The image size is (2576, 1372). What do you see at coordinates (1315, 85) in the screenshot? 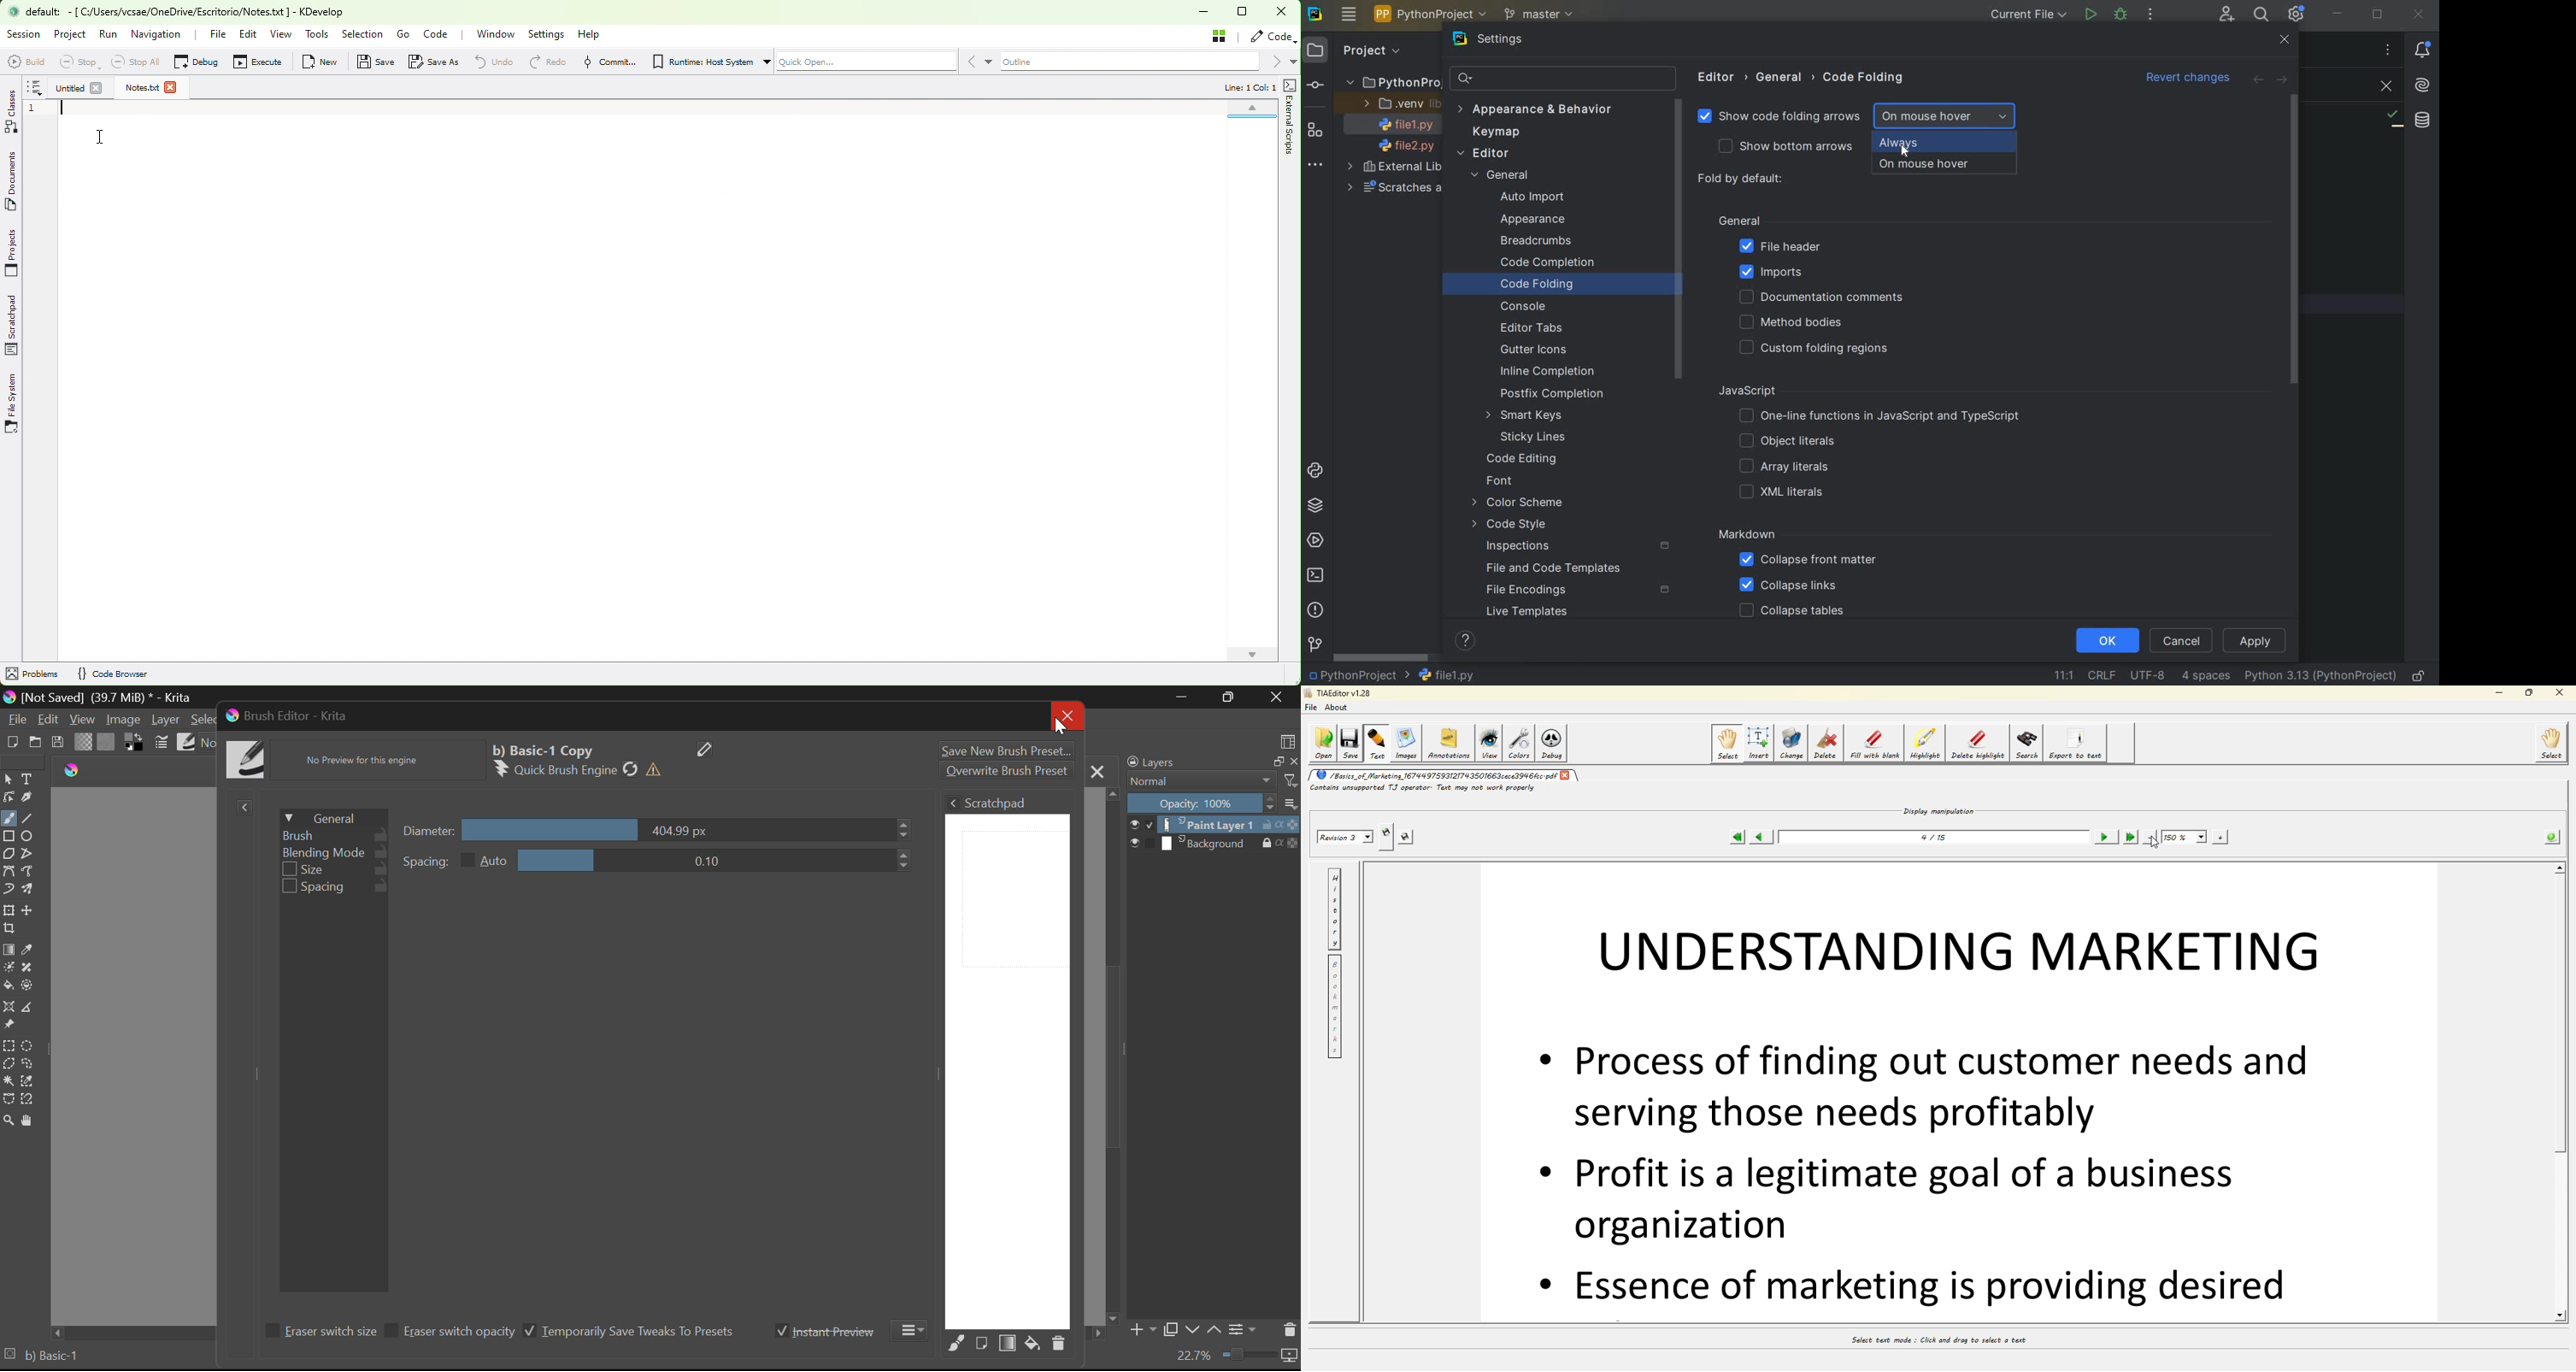
I see `COMMIT` at bounding box center [1315, 85].